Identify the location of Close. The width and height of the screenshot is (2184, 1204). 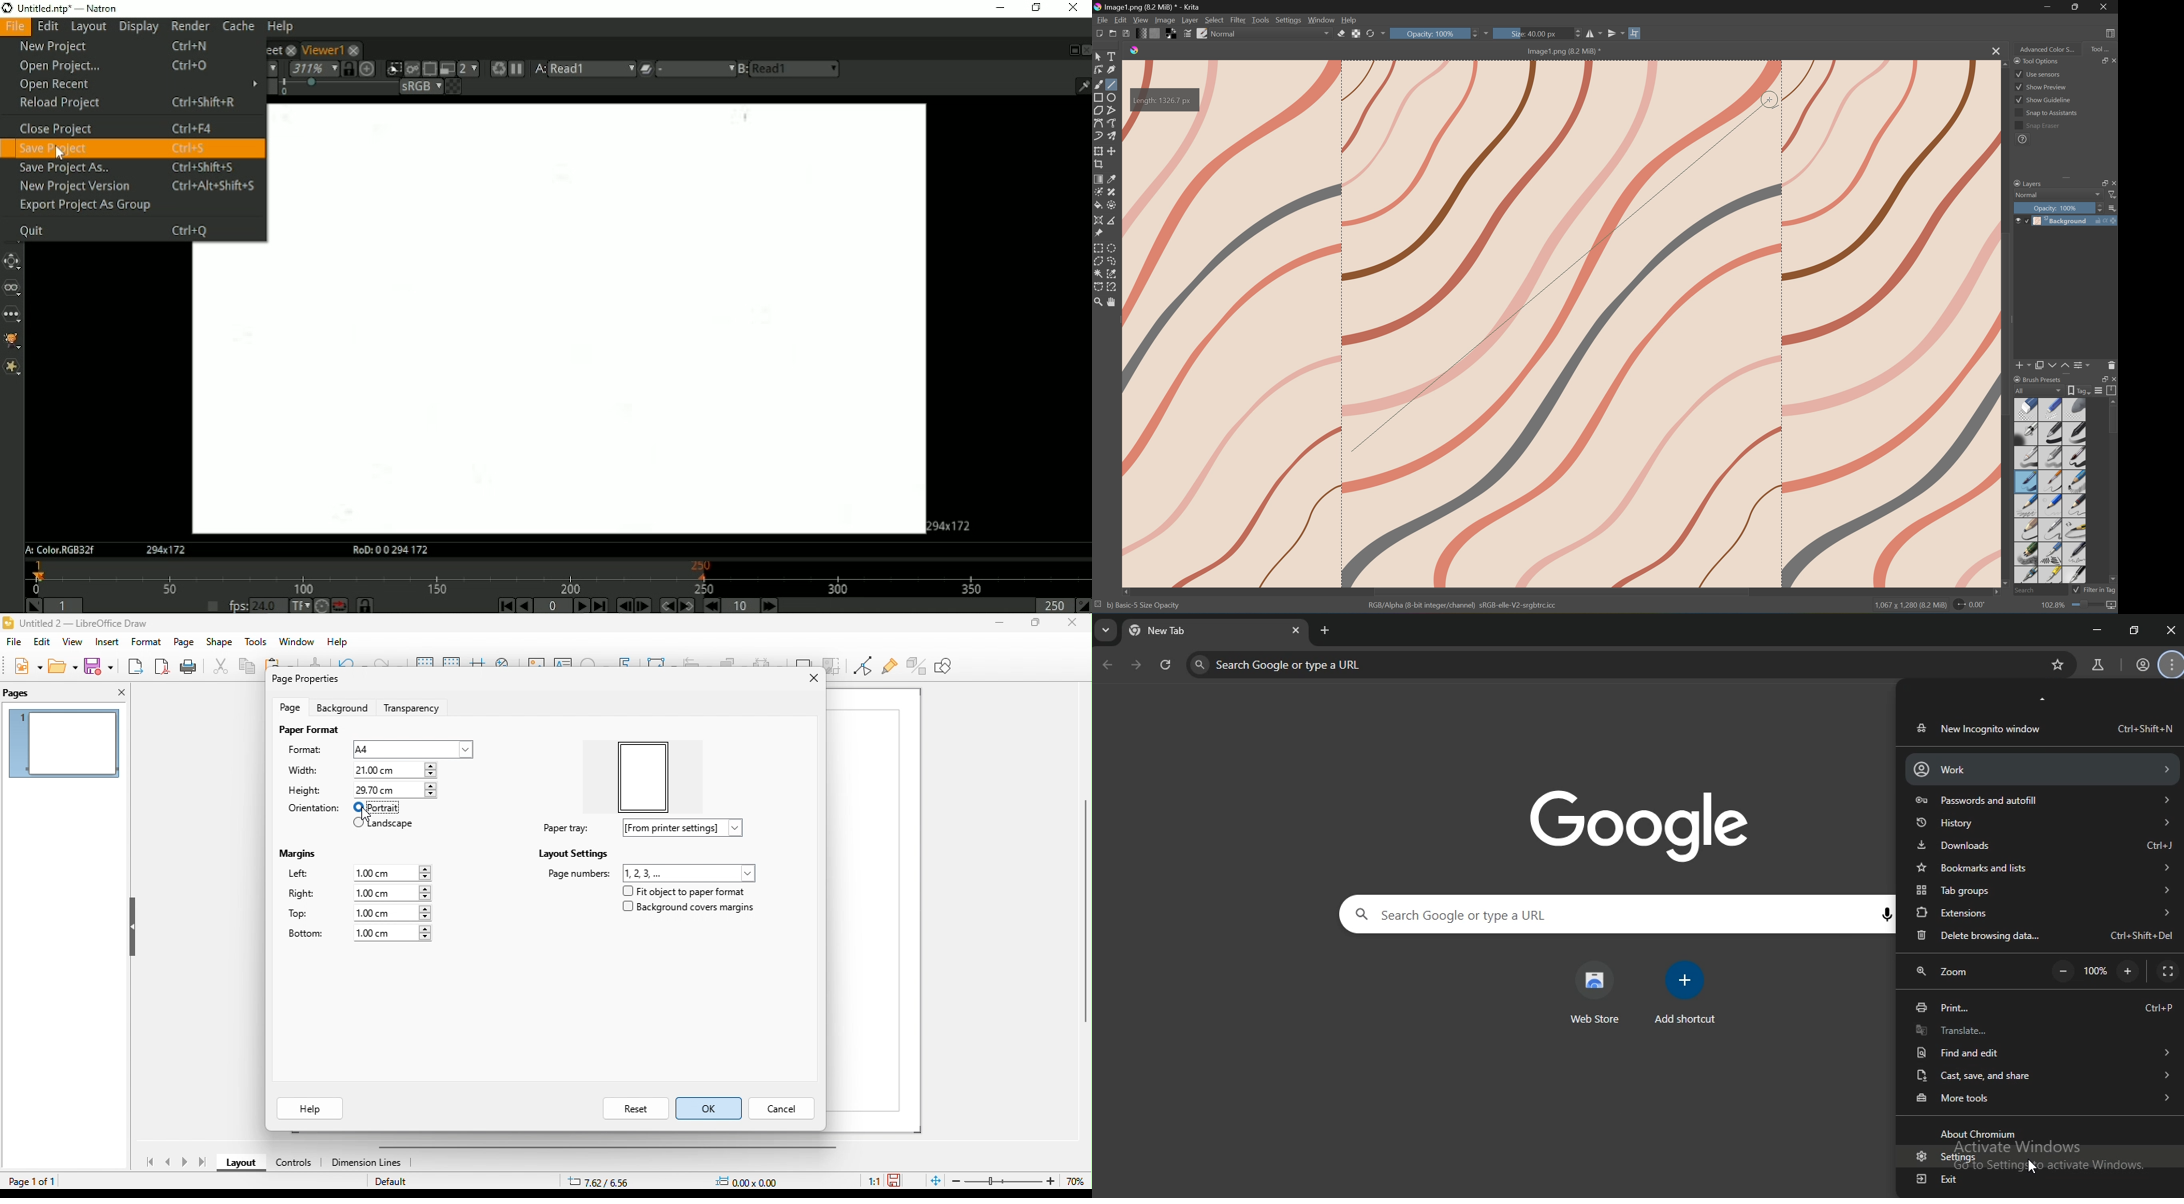
(1994, 51).